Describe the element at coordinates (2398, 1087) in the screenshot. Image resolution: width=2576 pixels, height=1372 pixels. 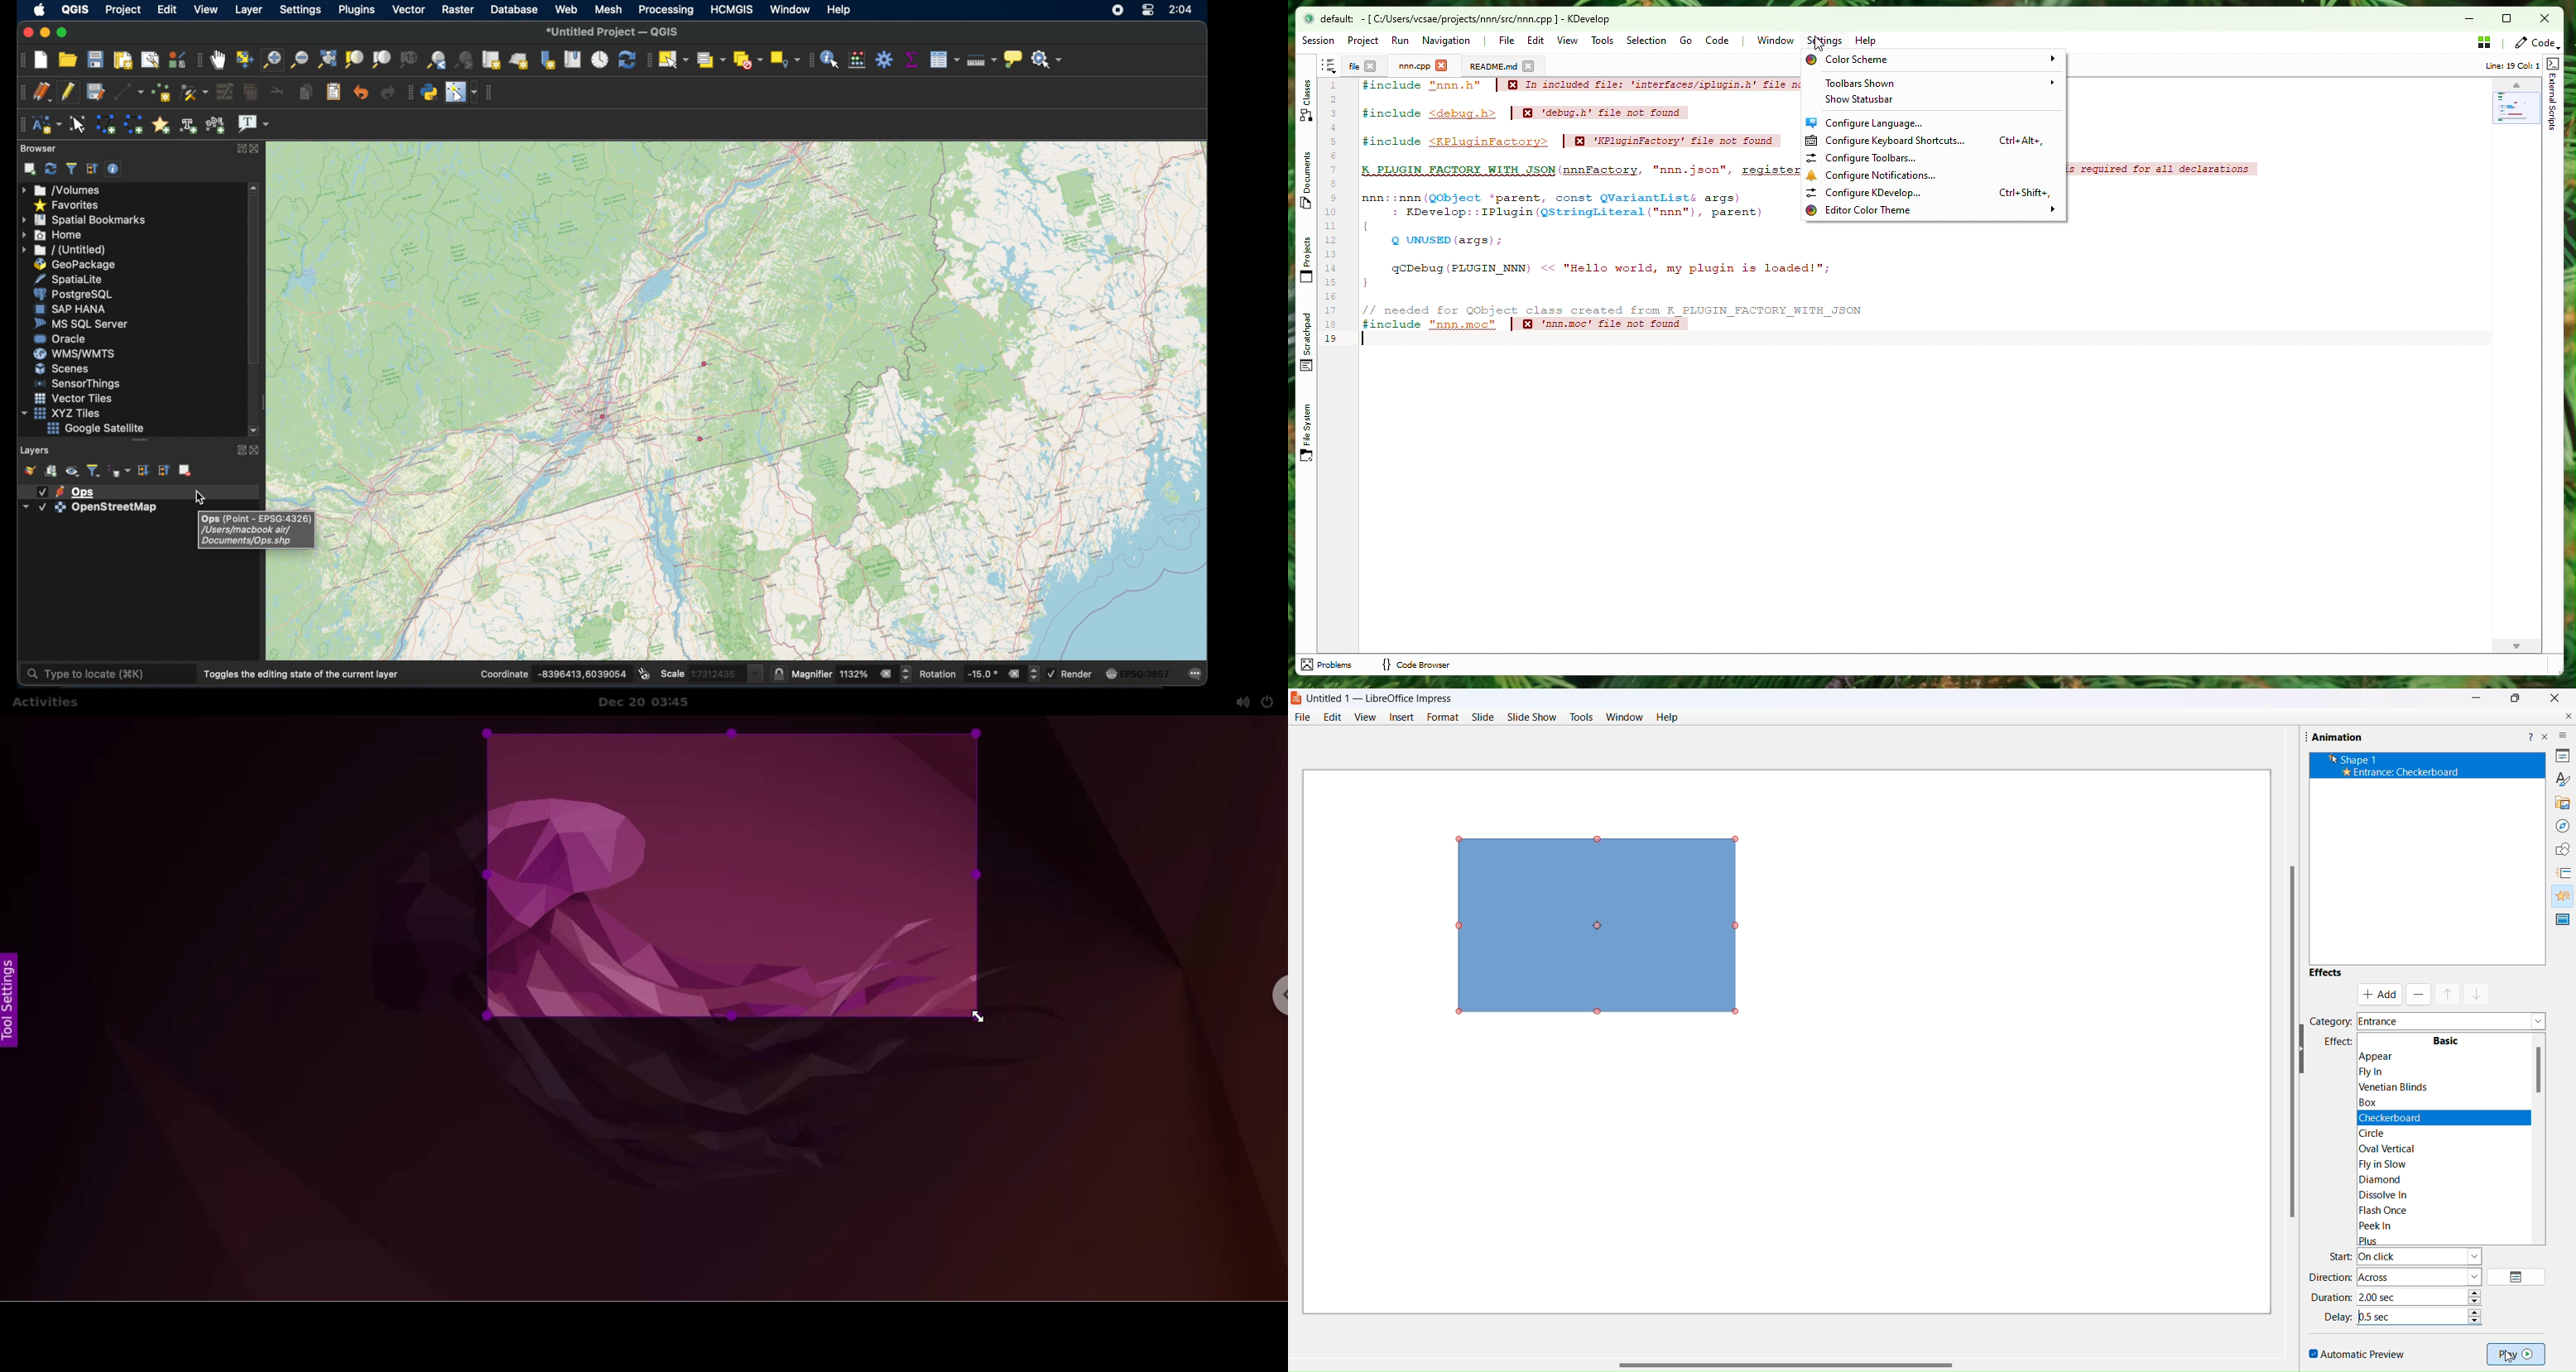
I see `Venetian Blinds` at that location.